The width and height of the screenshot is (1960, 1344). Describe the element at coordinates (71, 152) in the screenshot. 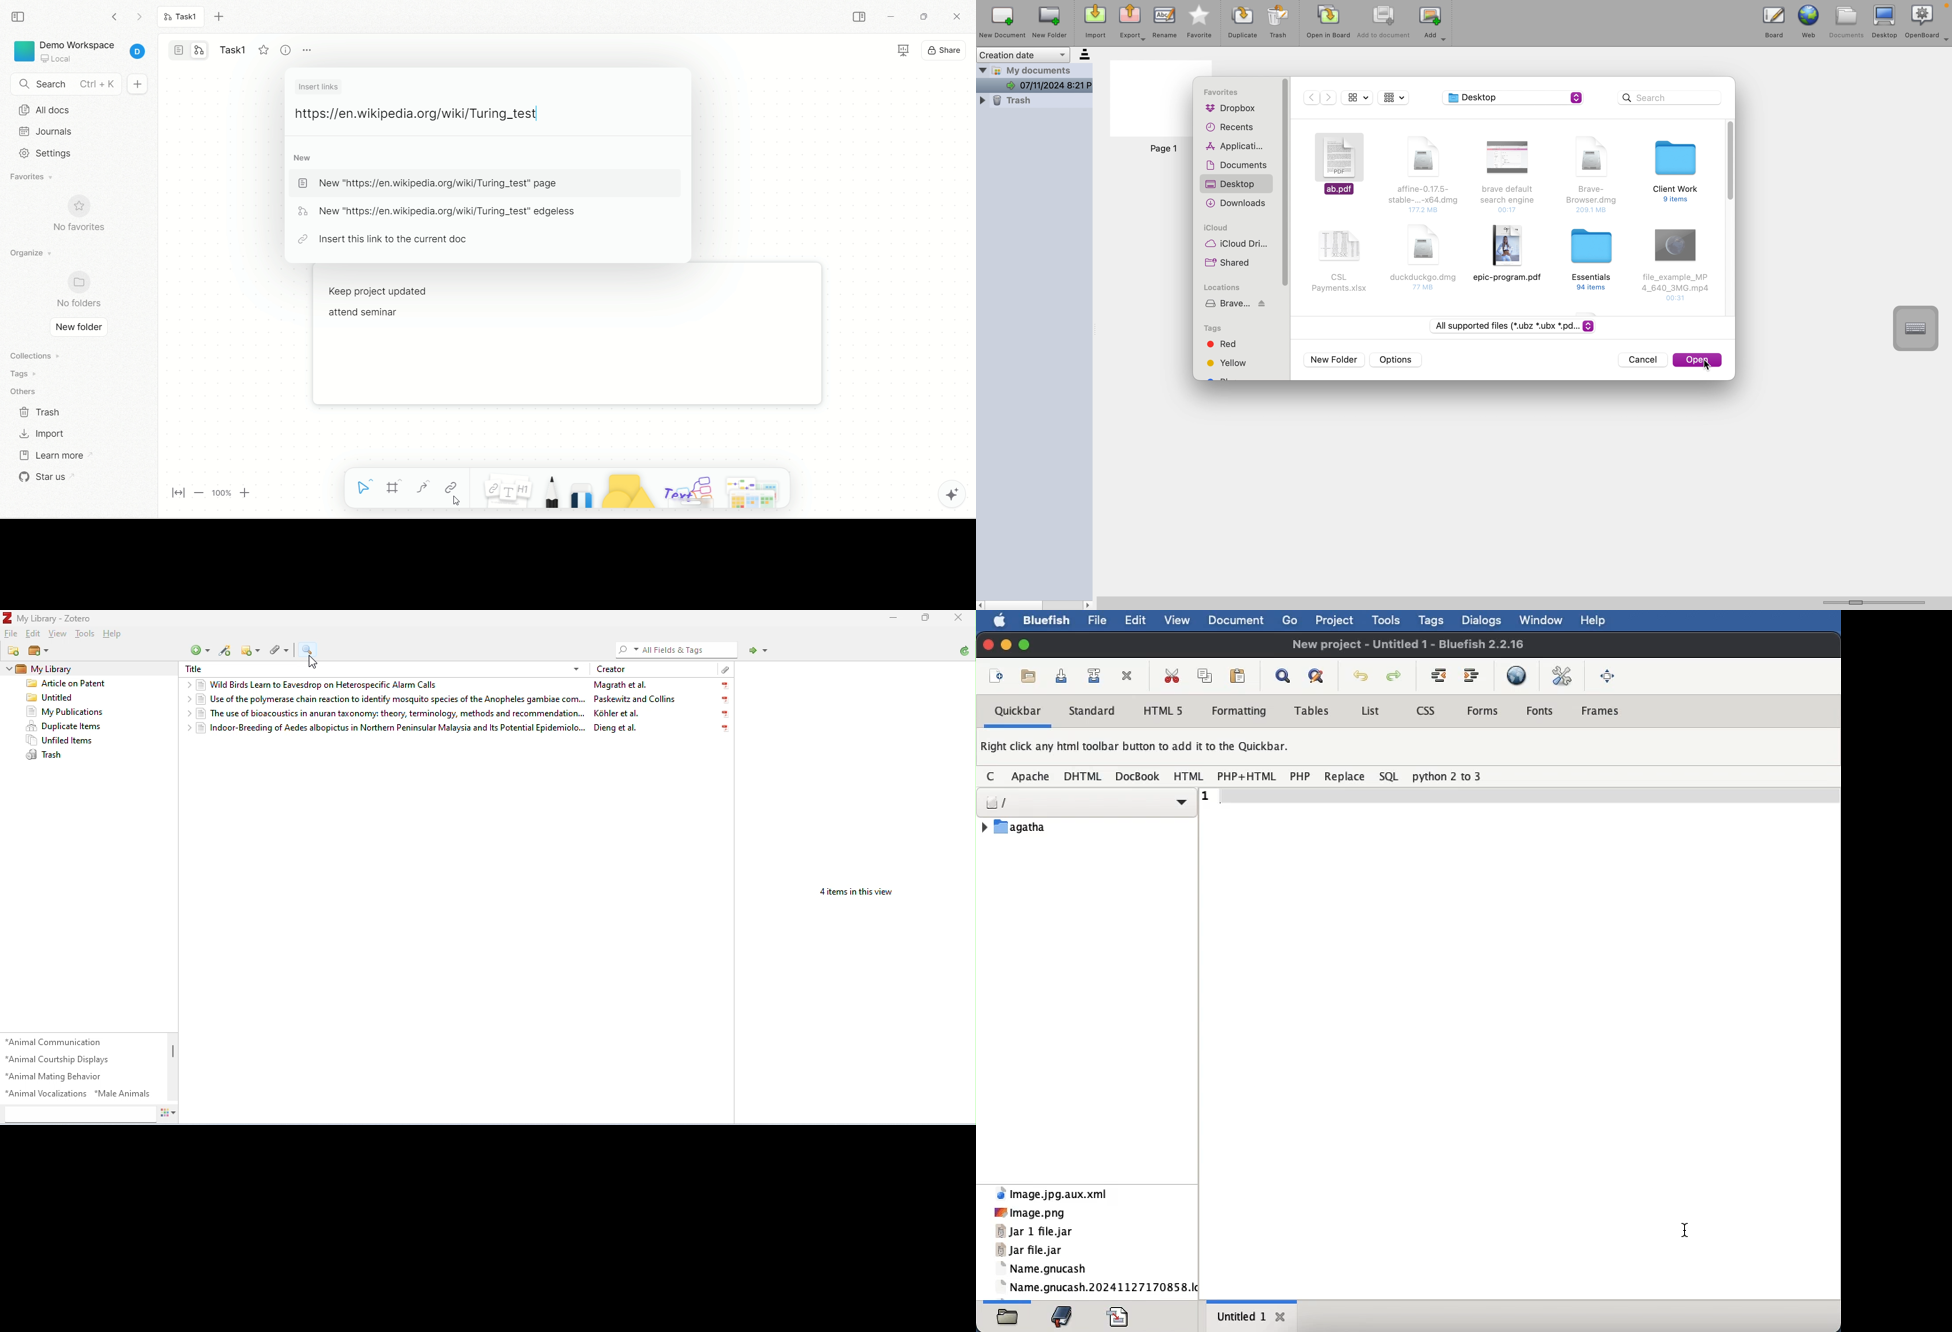

I see `settings` at that location.